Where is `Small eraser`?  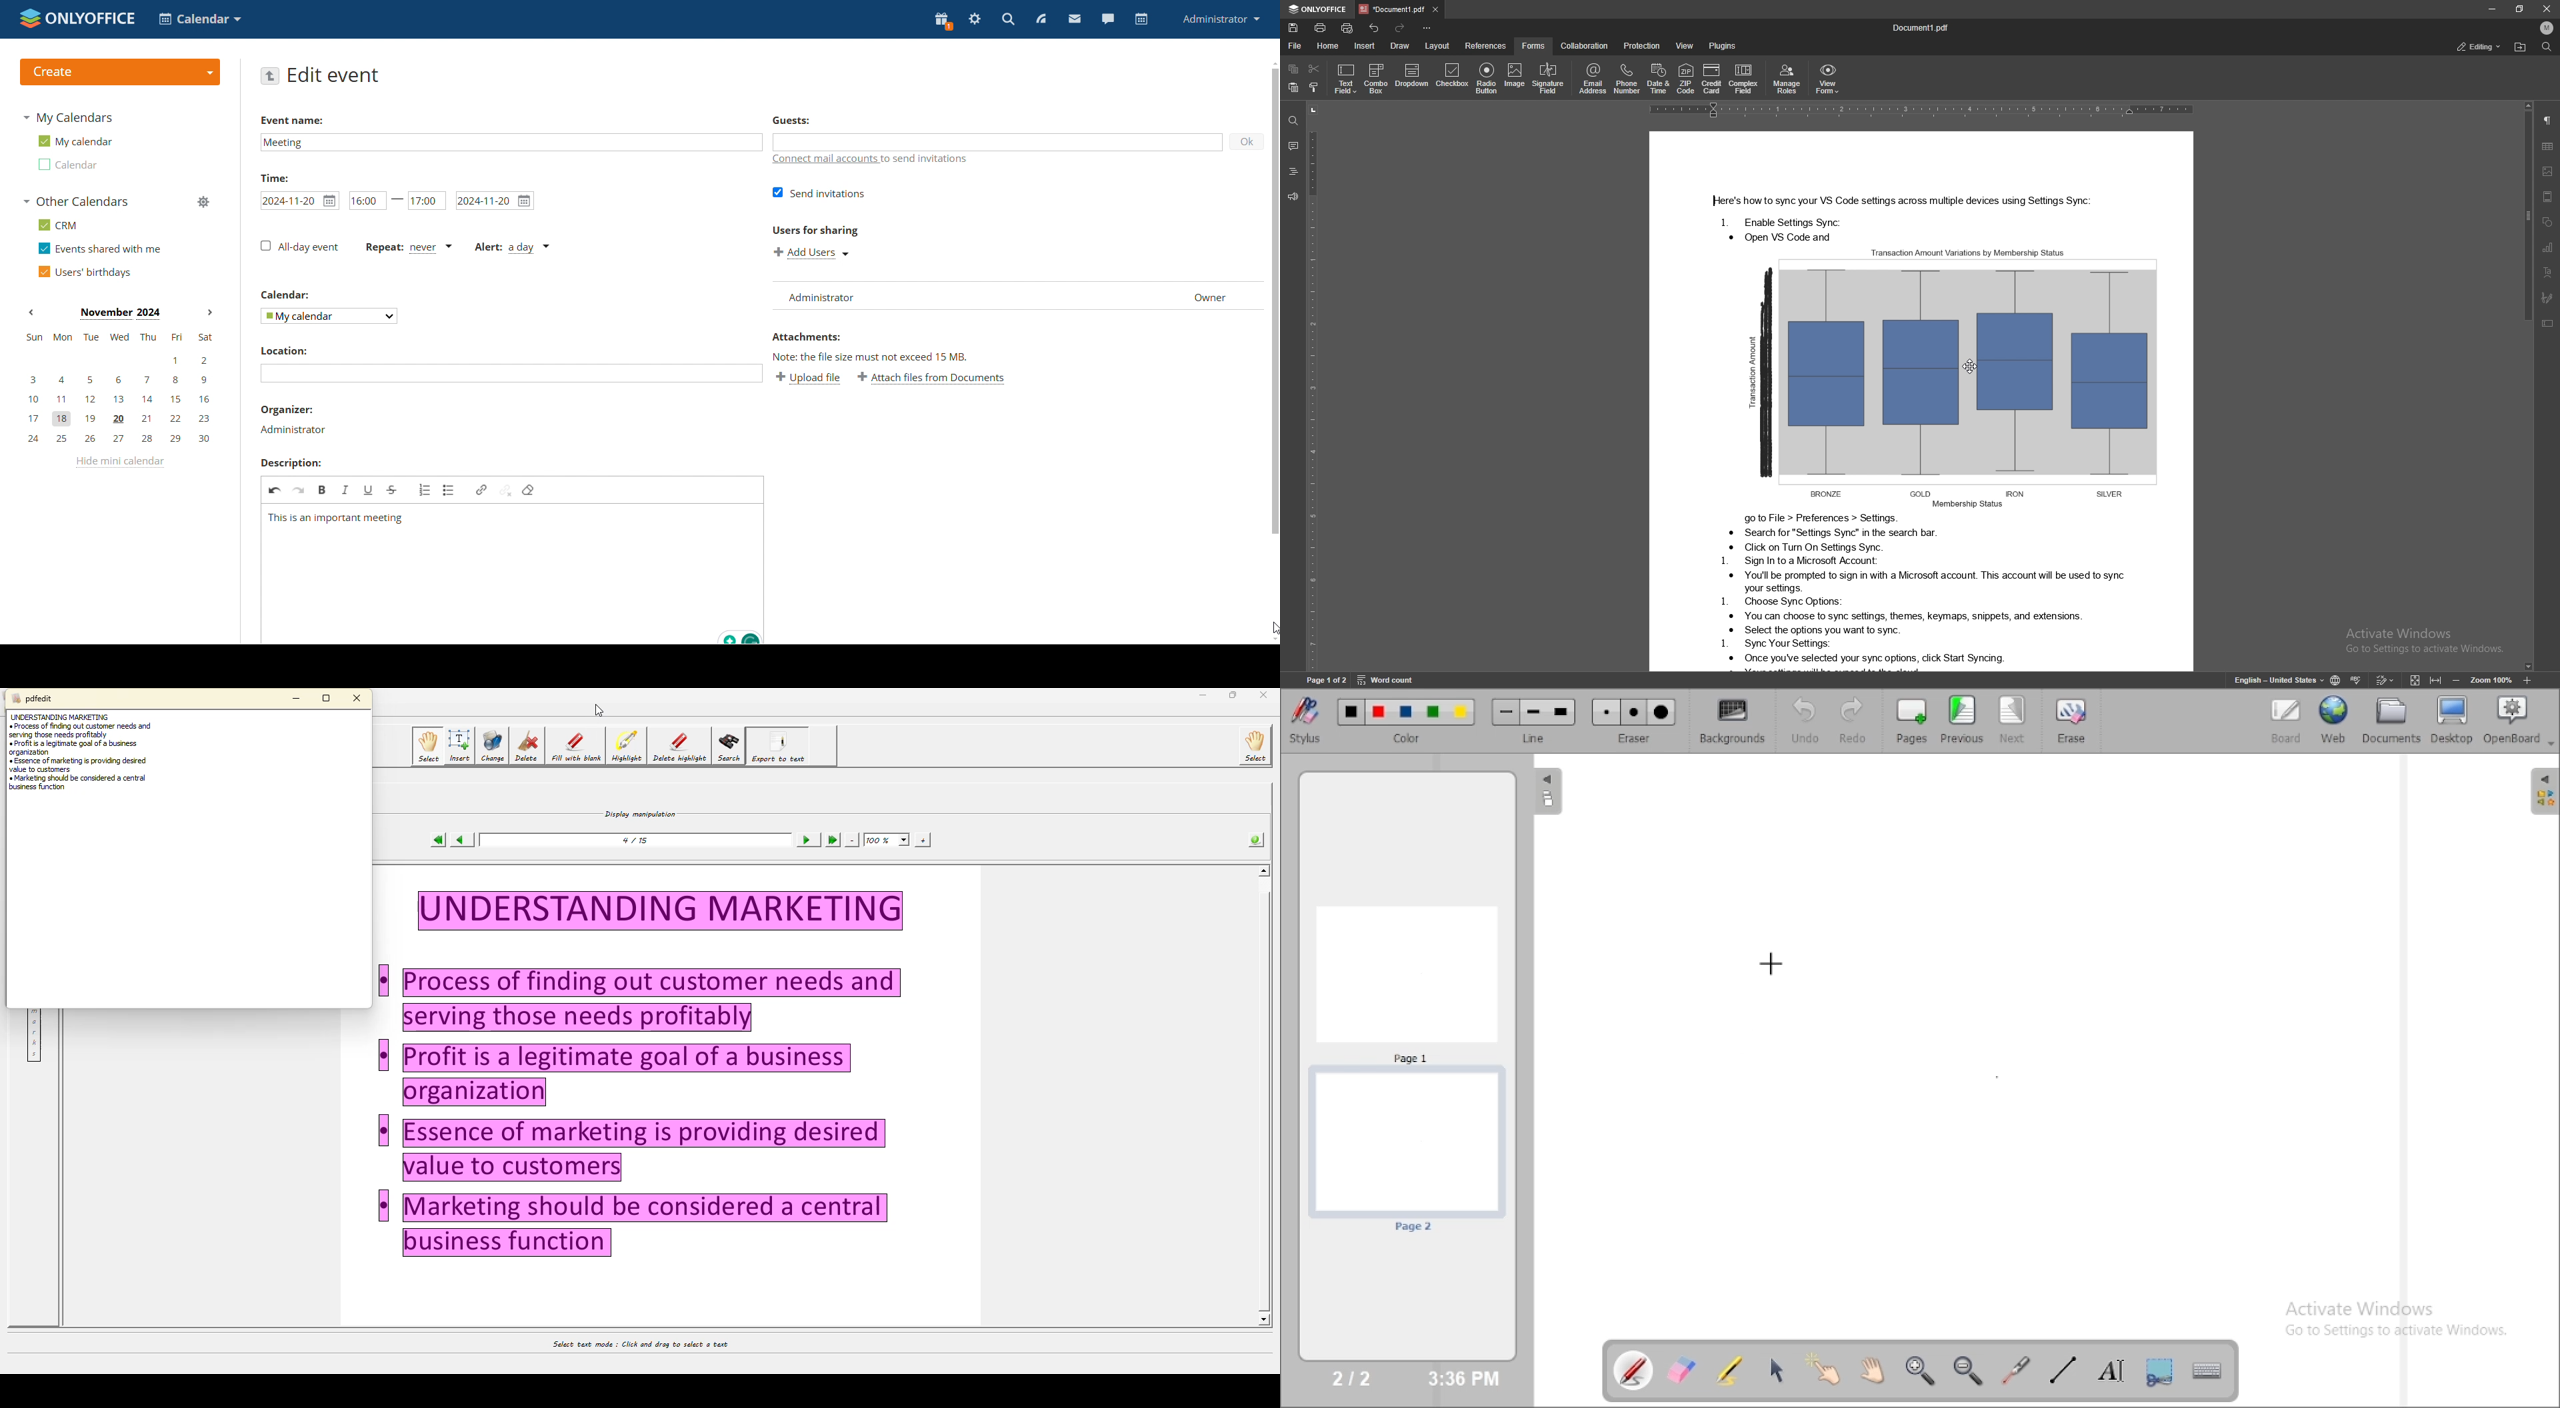 Small eraser is located at coordinates (1606, 713).